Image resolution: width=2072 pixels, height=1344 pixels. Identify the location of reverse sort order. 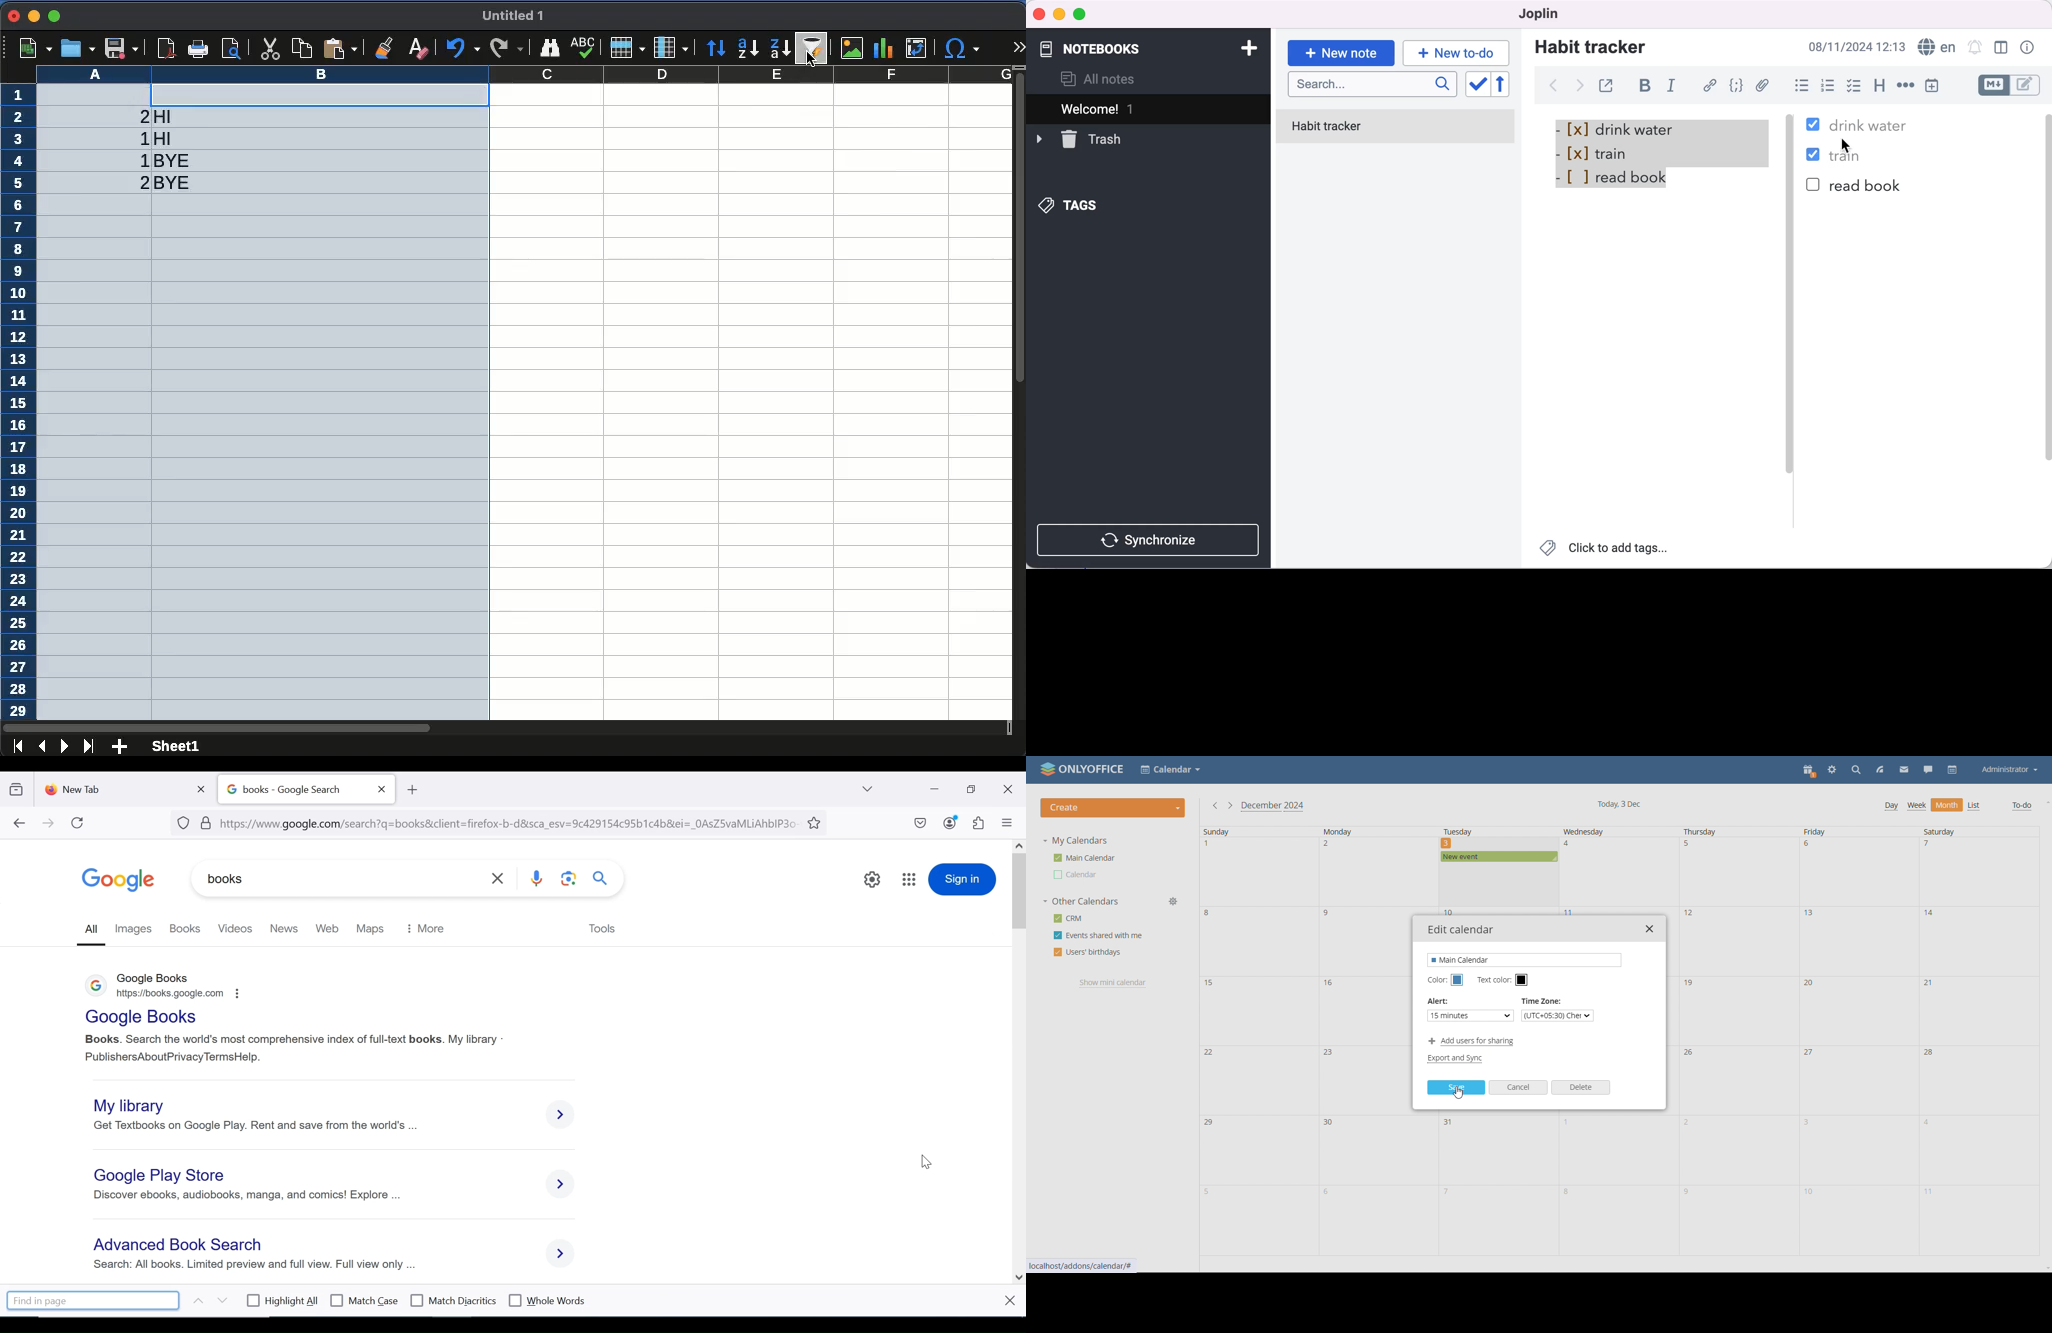
(1507, 85).